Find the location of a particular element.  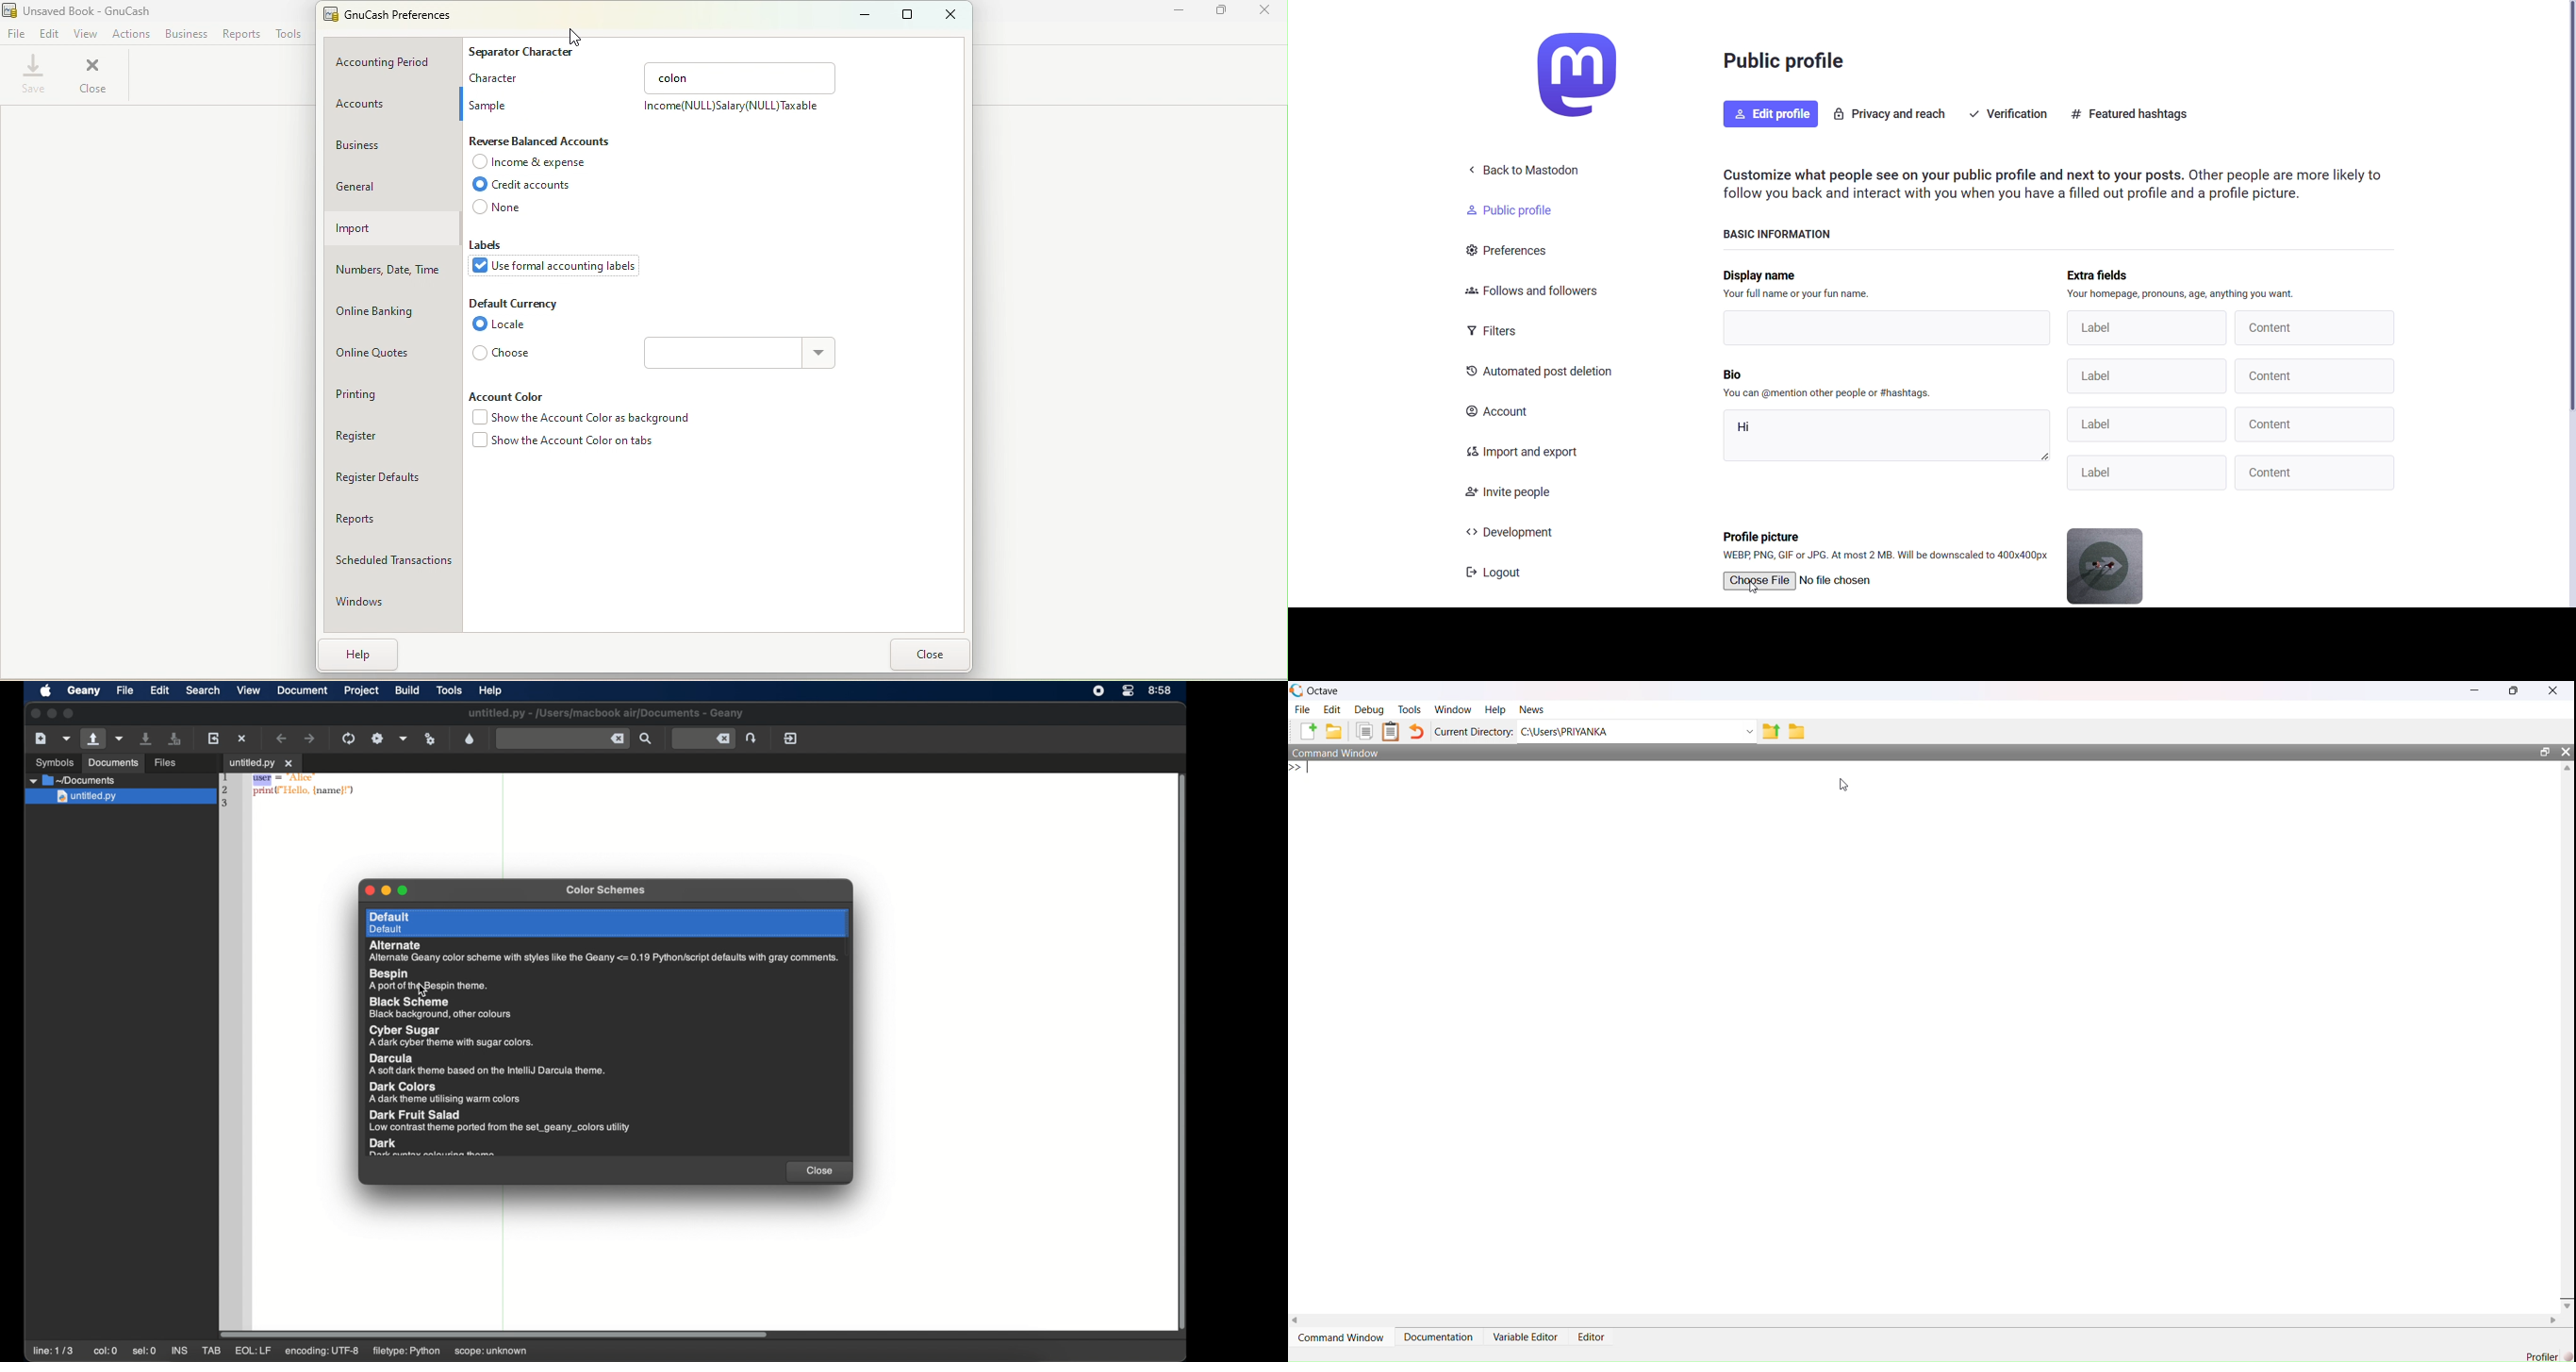

bio is located at coordinates (1733, 372).